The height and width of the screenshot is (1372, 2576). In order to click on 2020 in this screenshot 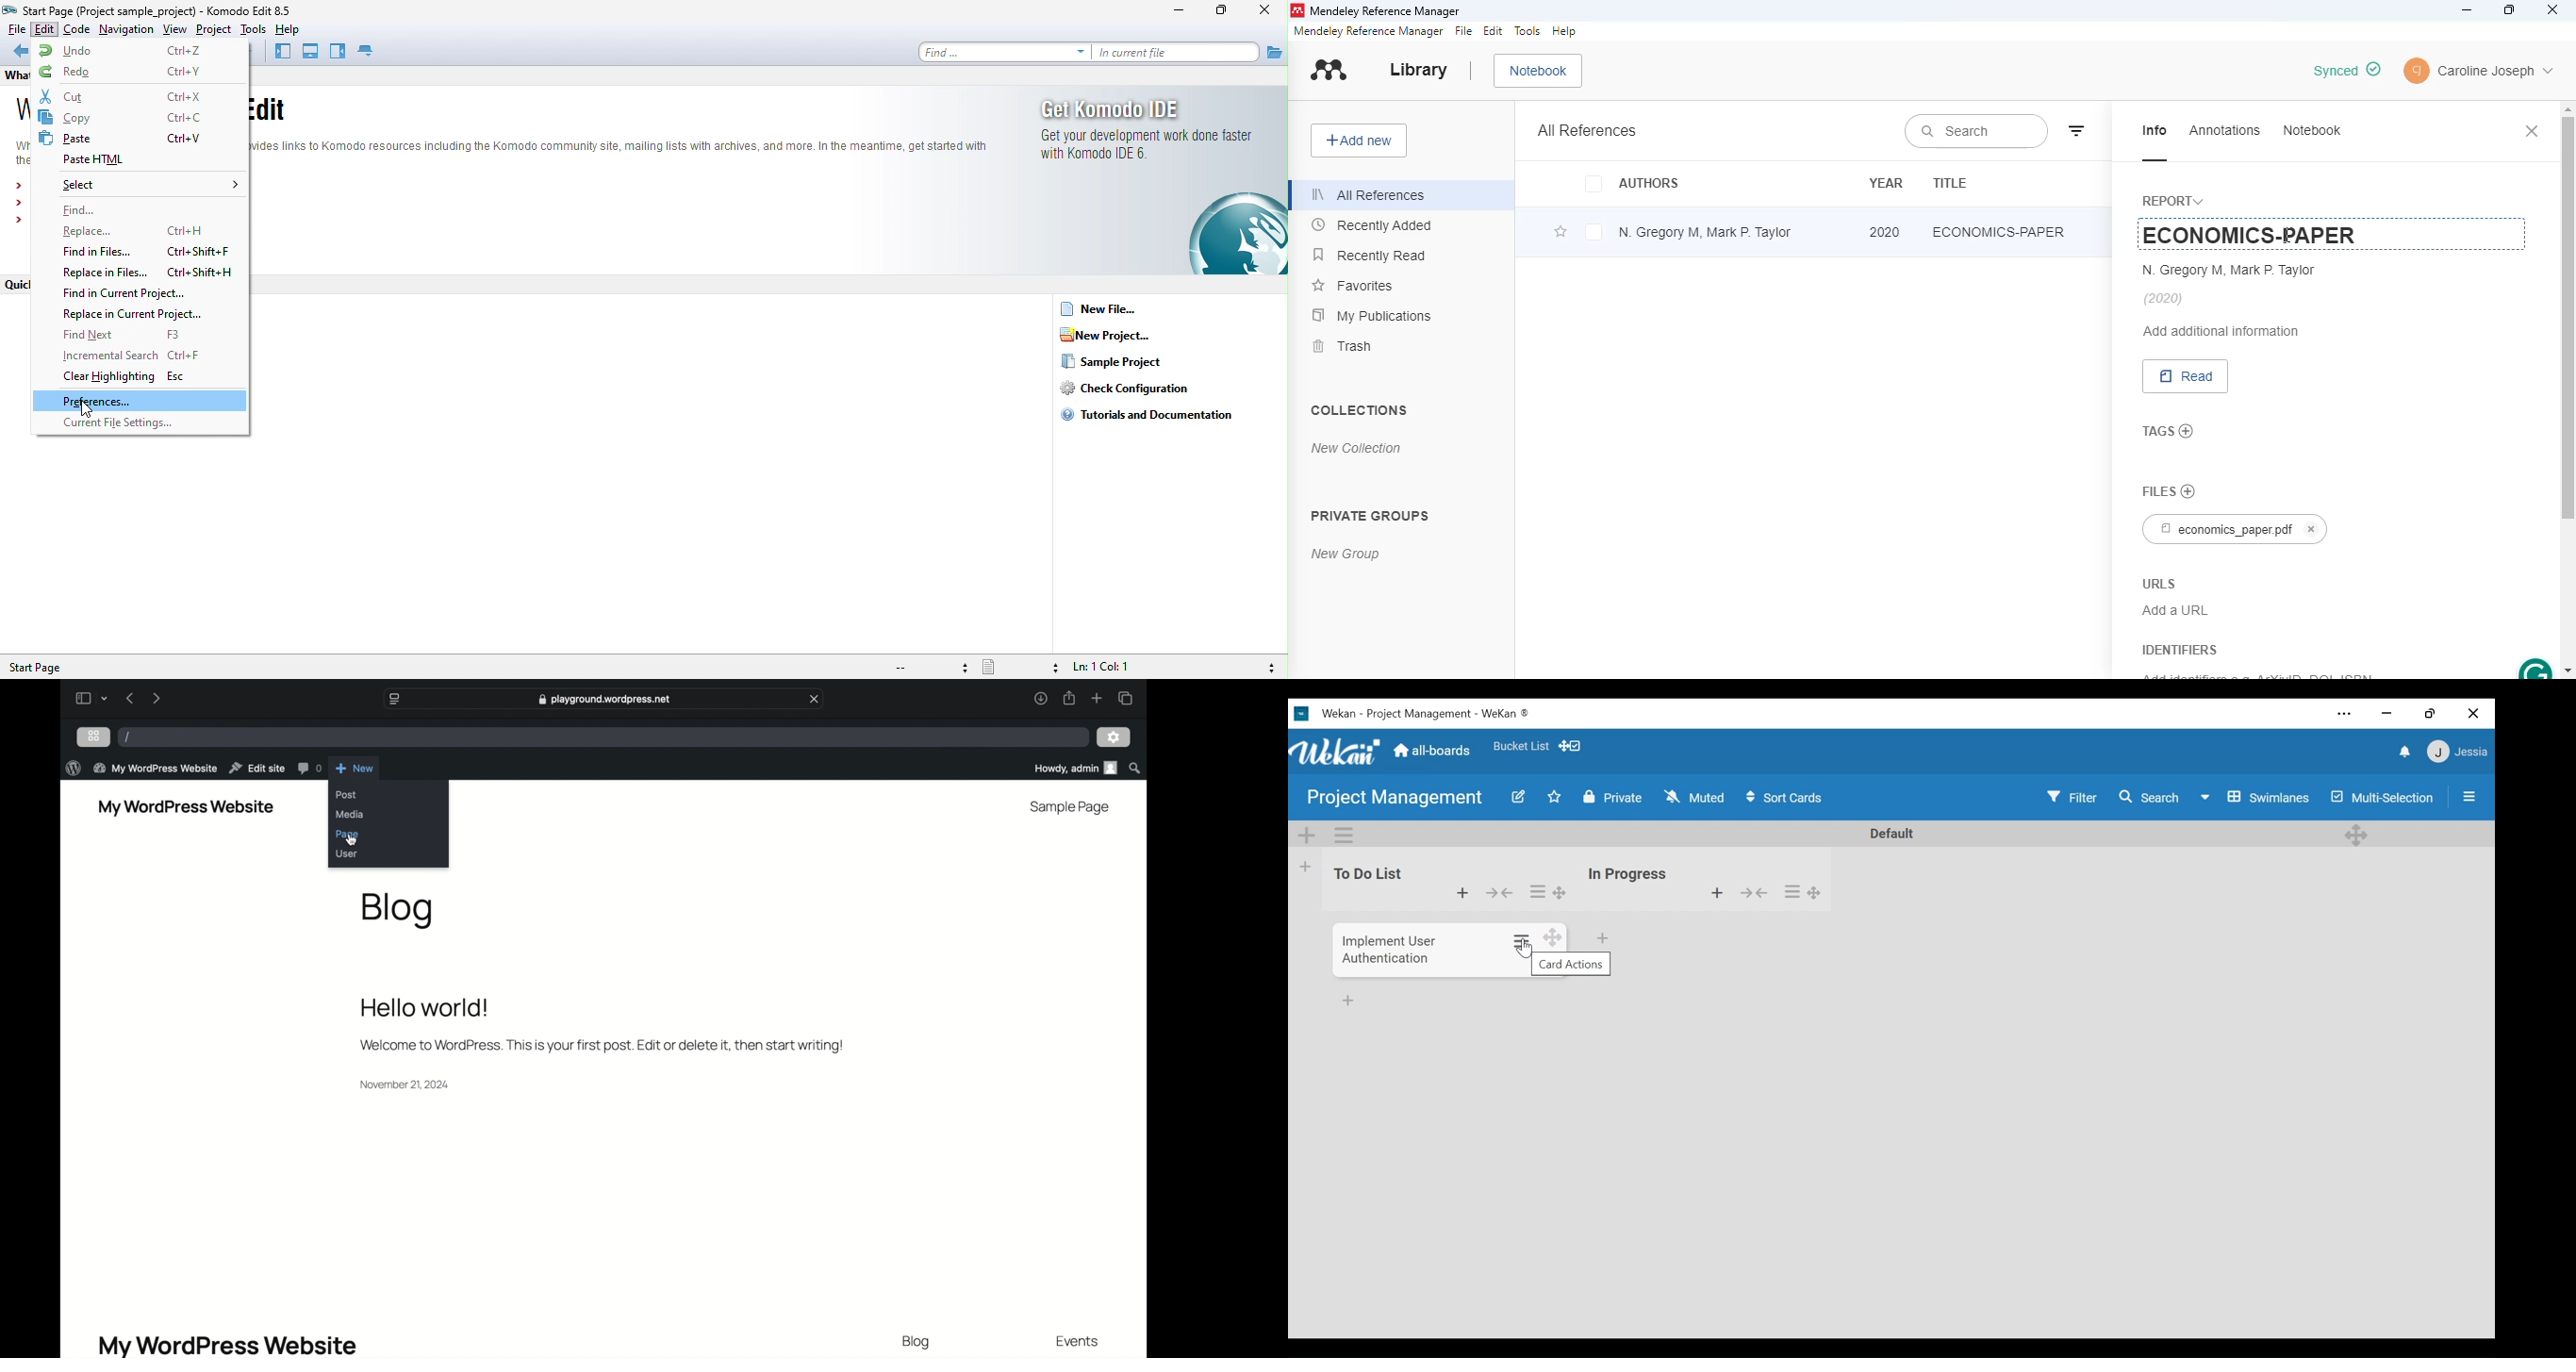, I will do `click(1885, 232)`.